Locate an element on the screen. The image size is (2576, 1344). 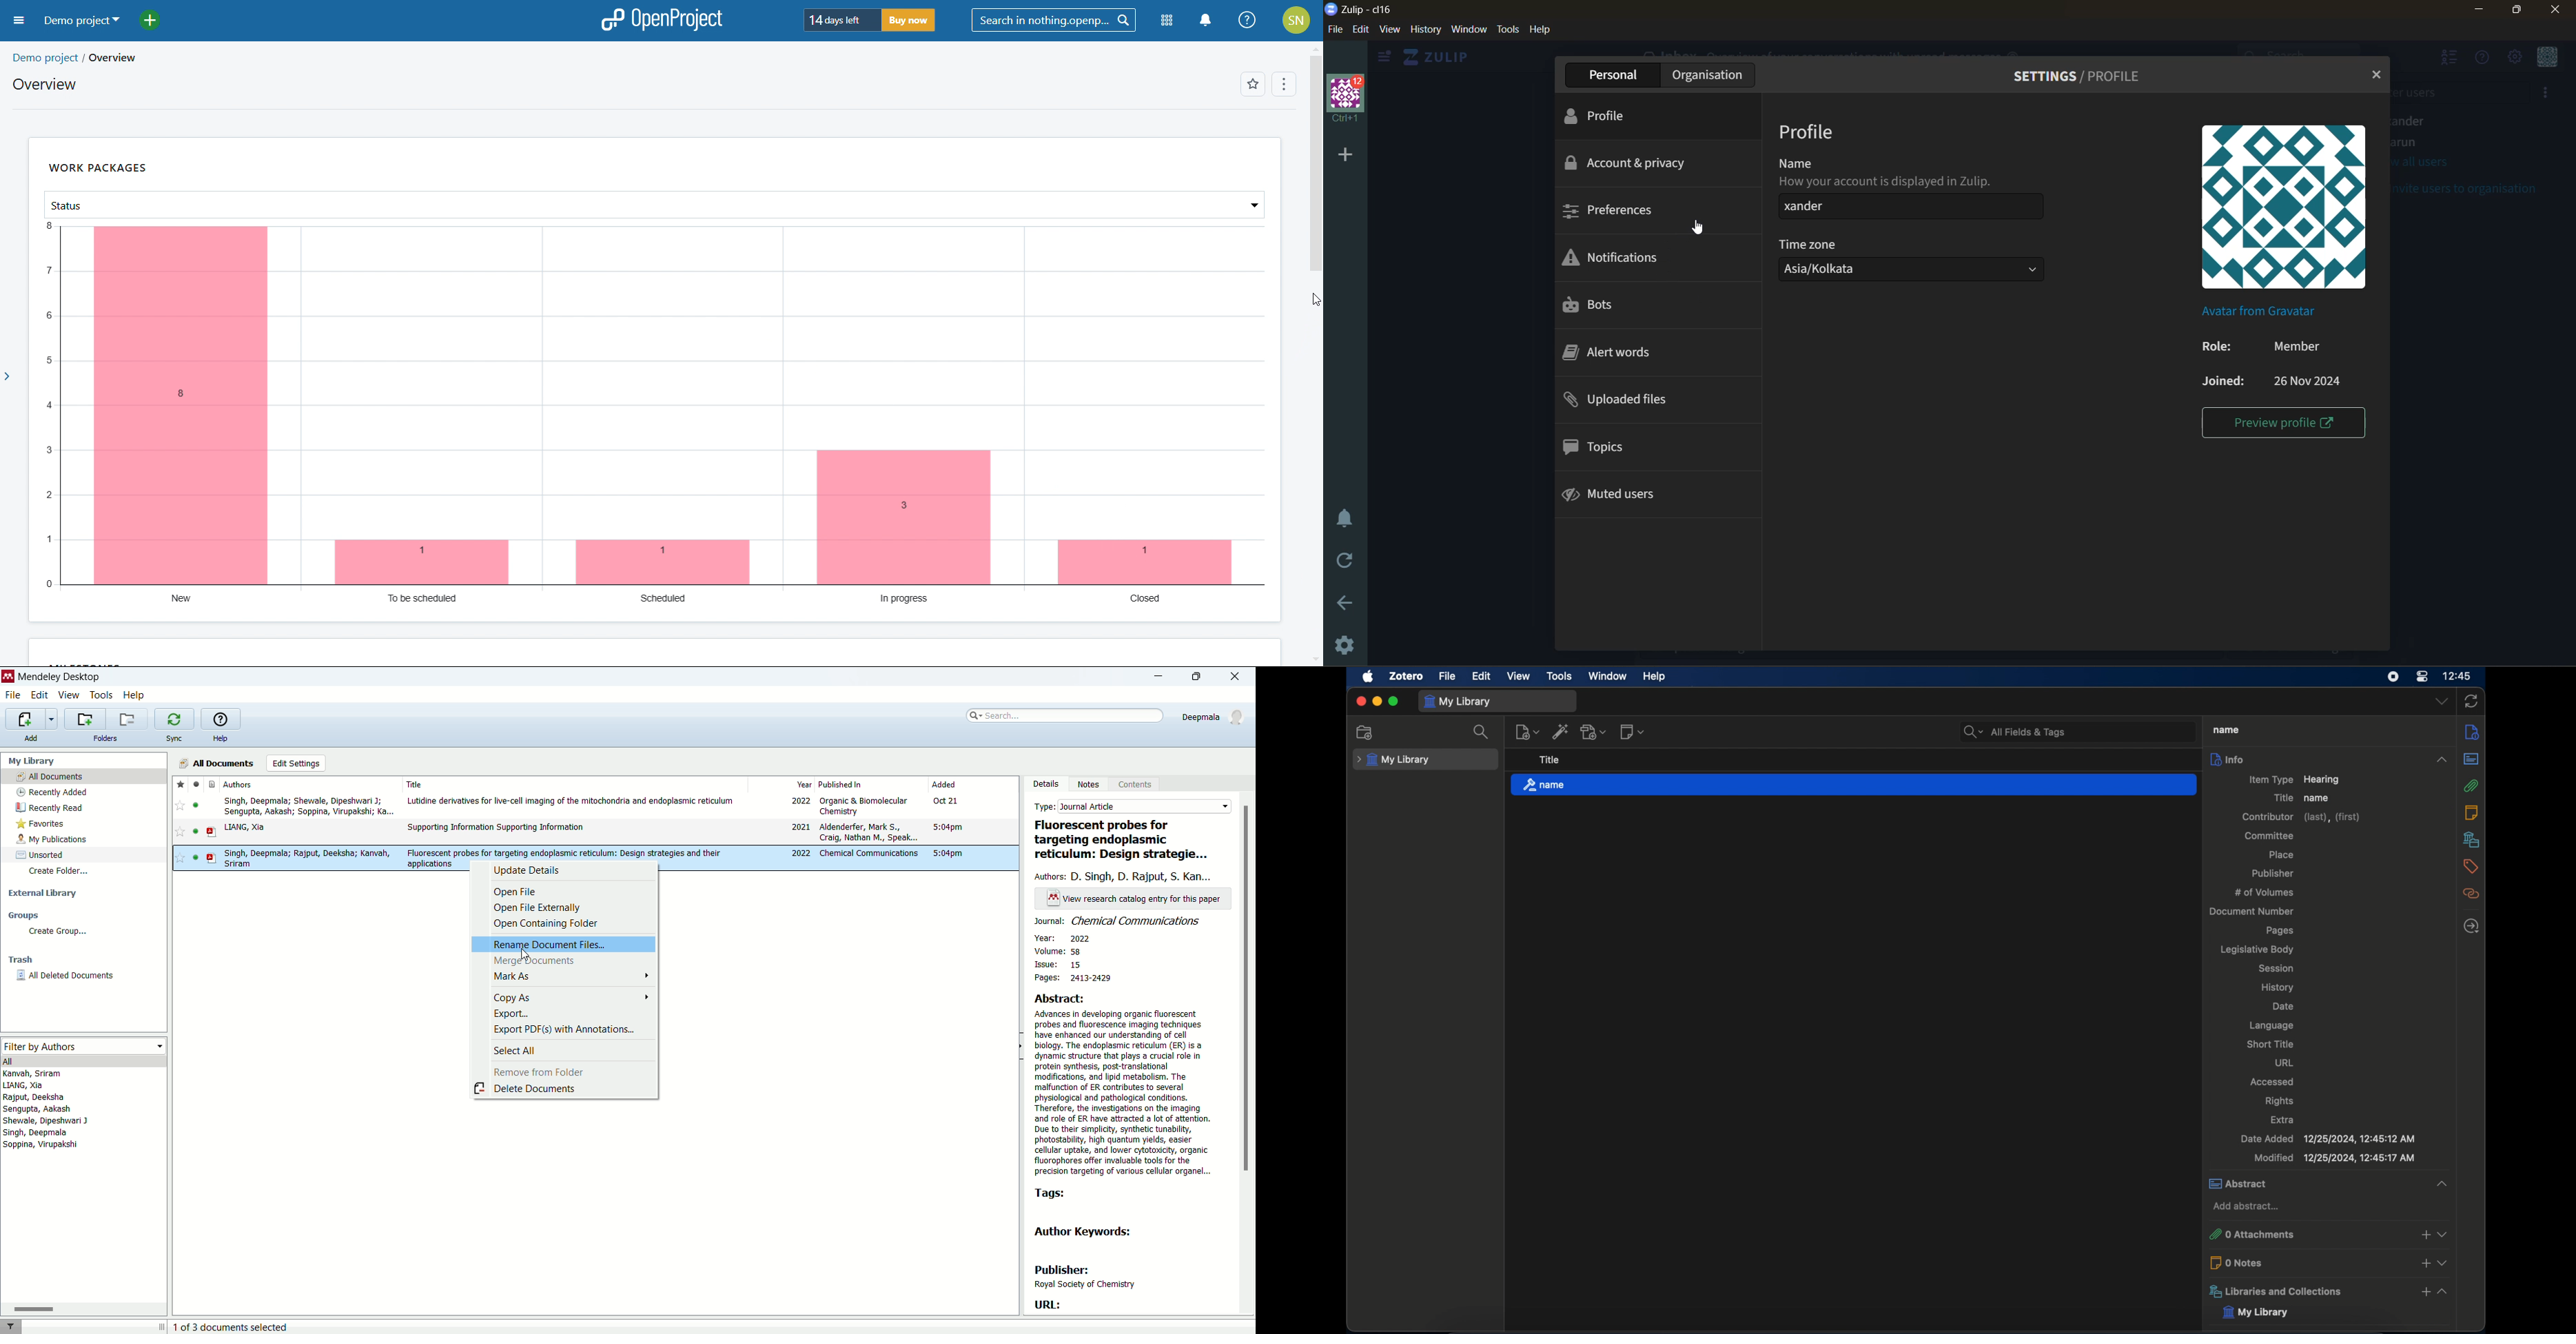
notification center is located at coordinates (1204, 21).